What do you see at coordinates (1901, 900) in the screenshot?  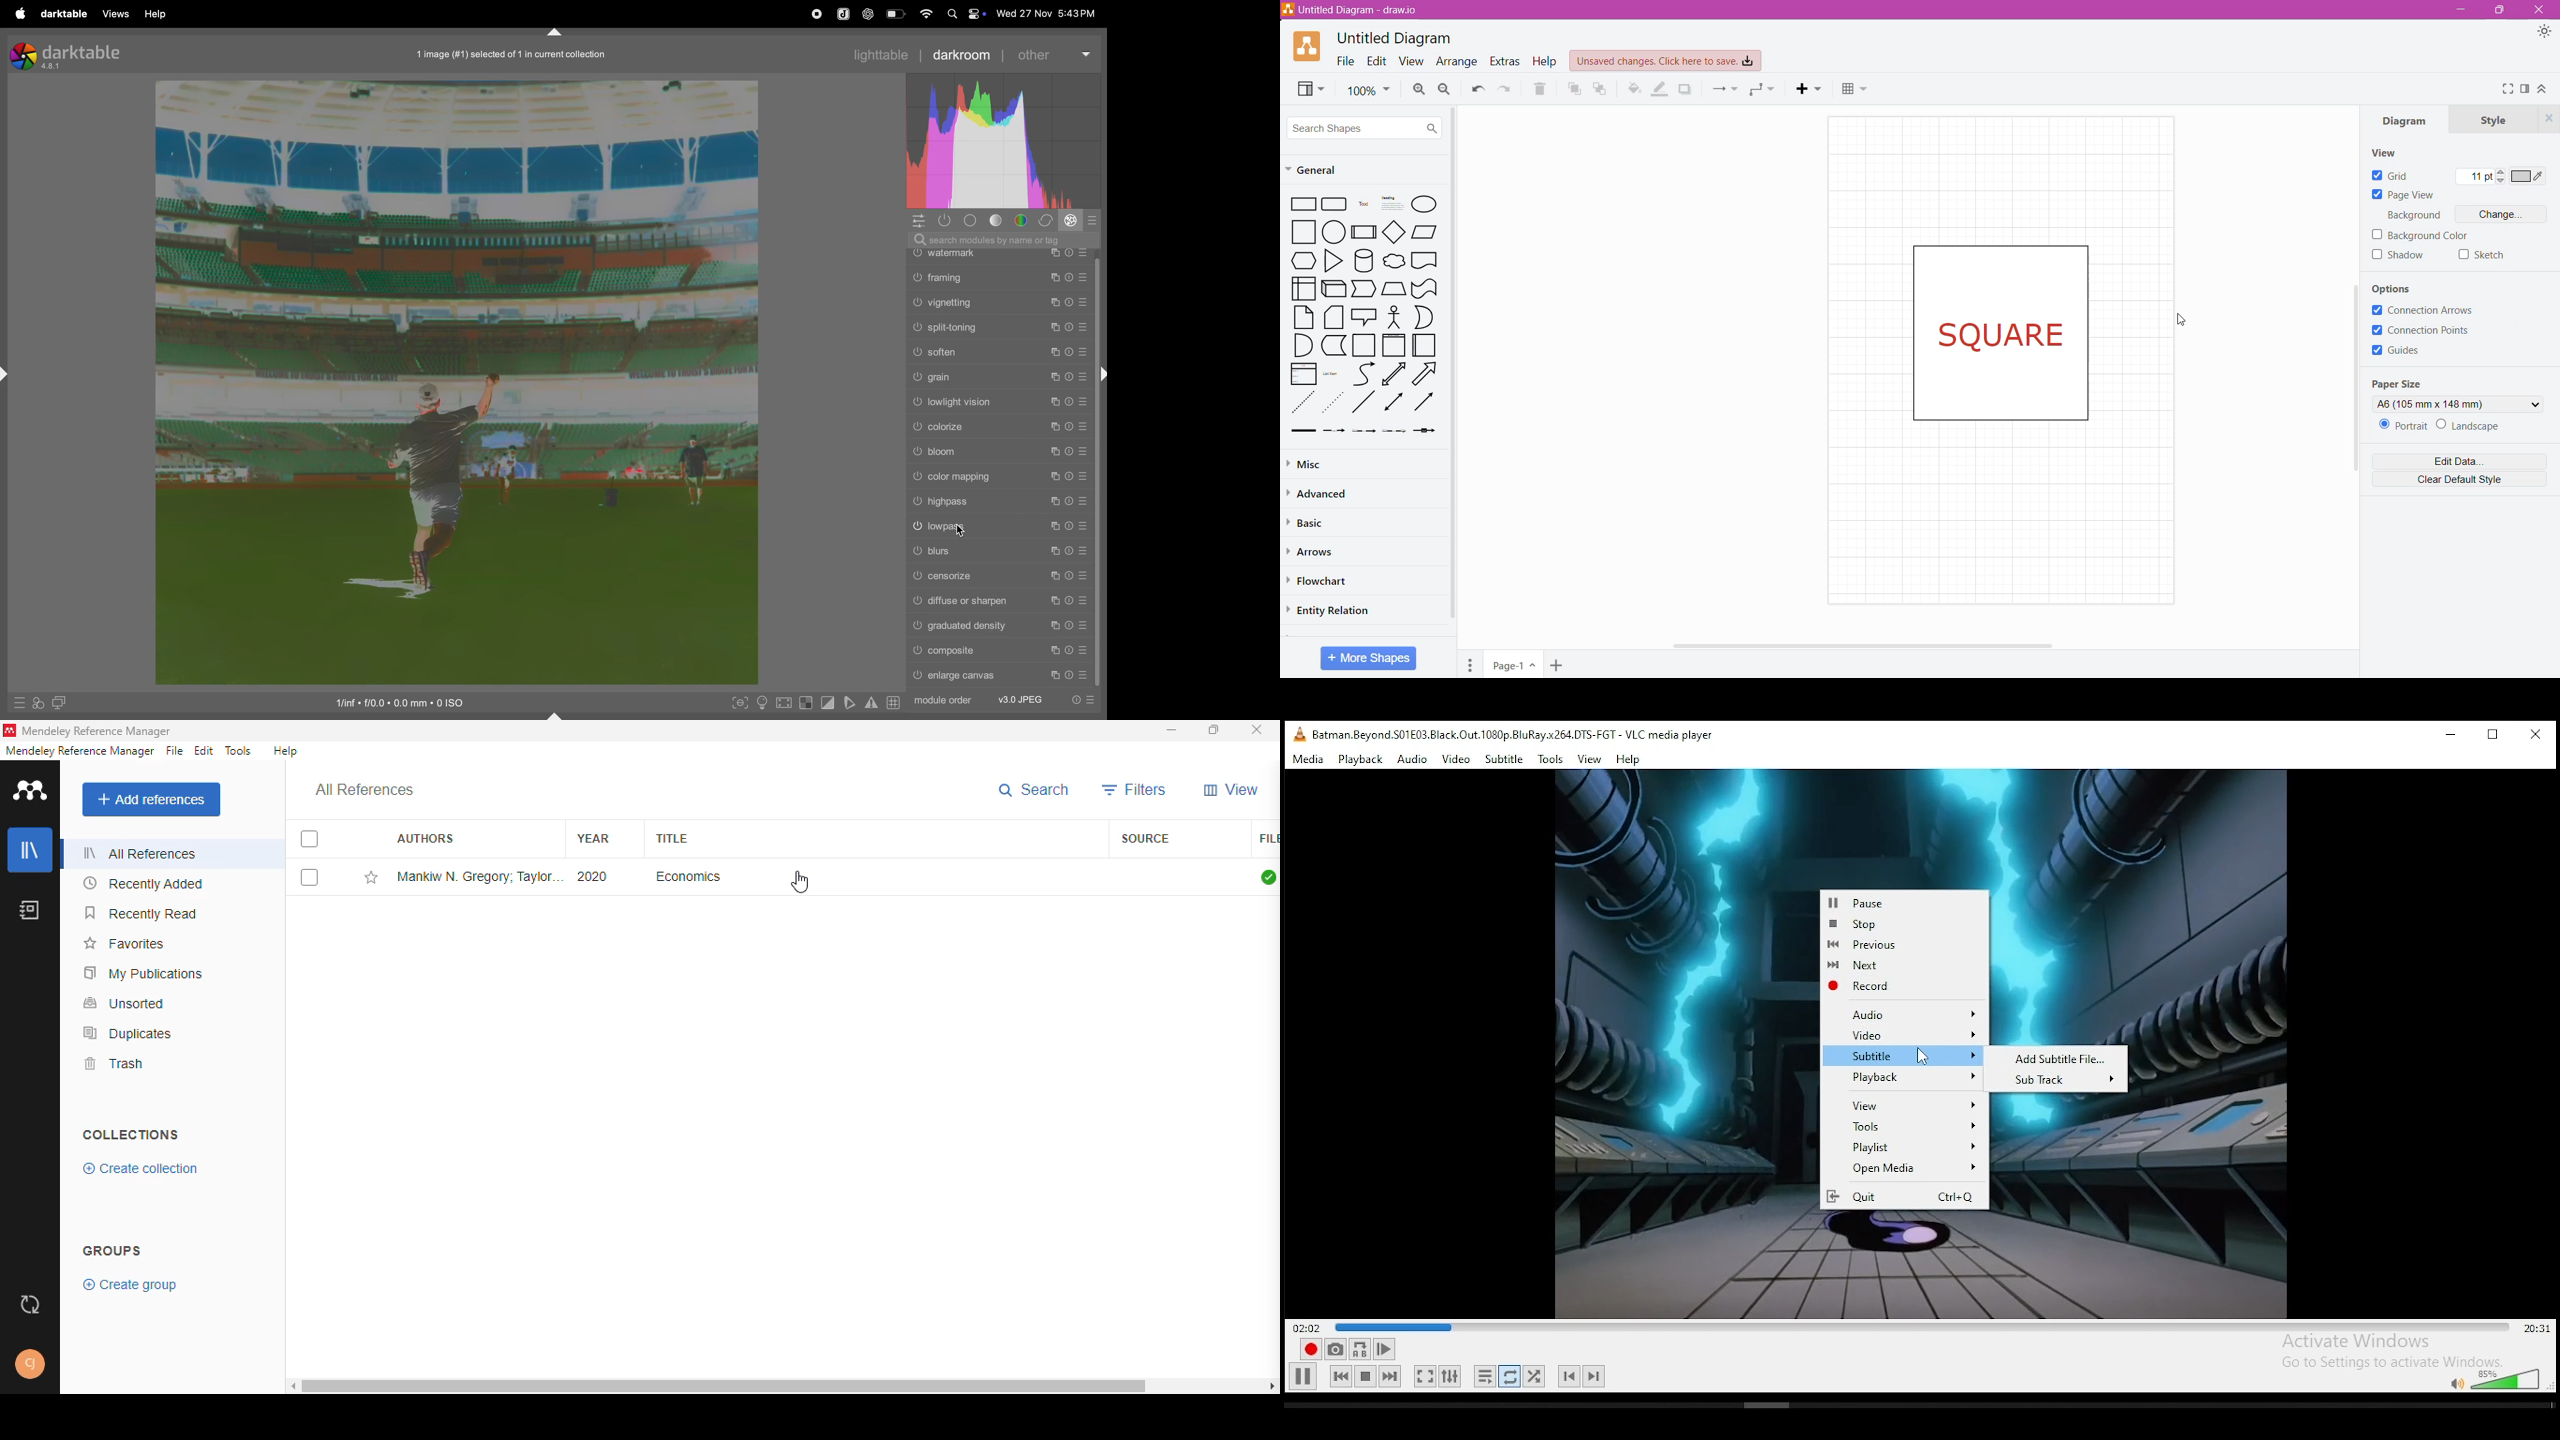 I see `Pause` at bounding box center [1901, 900].